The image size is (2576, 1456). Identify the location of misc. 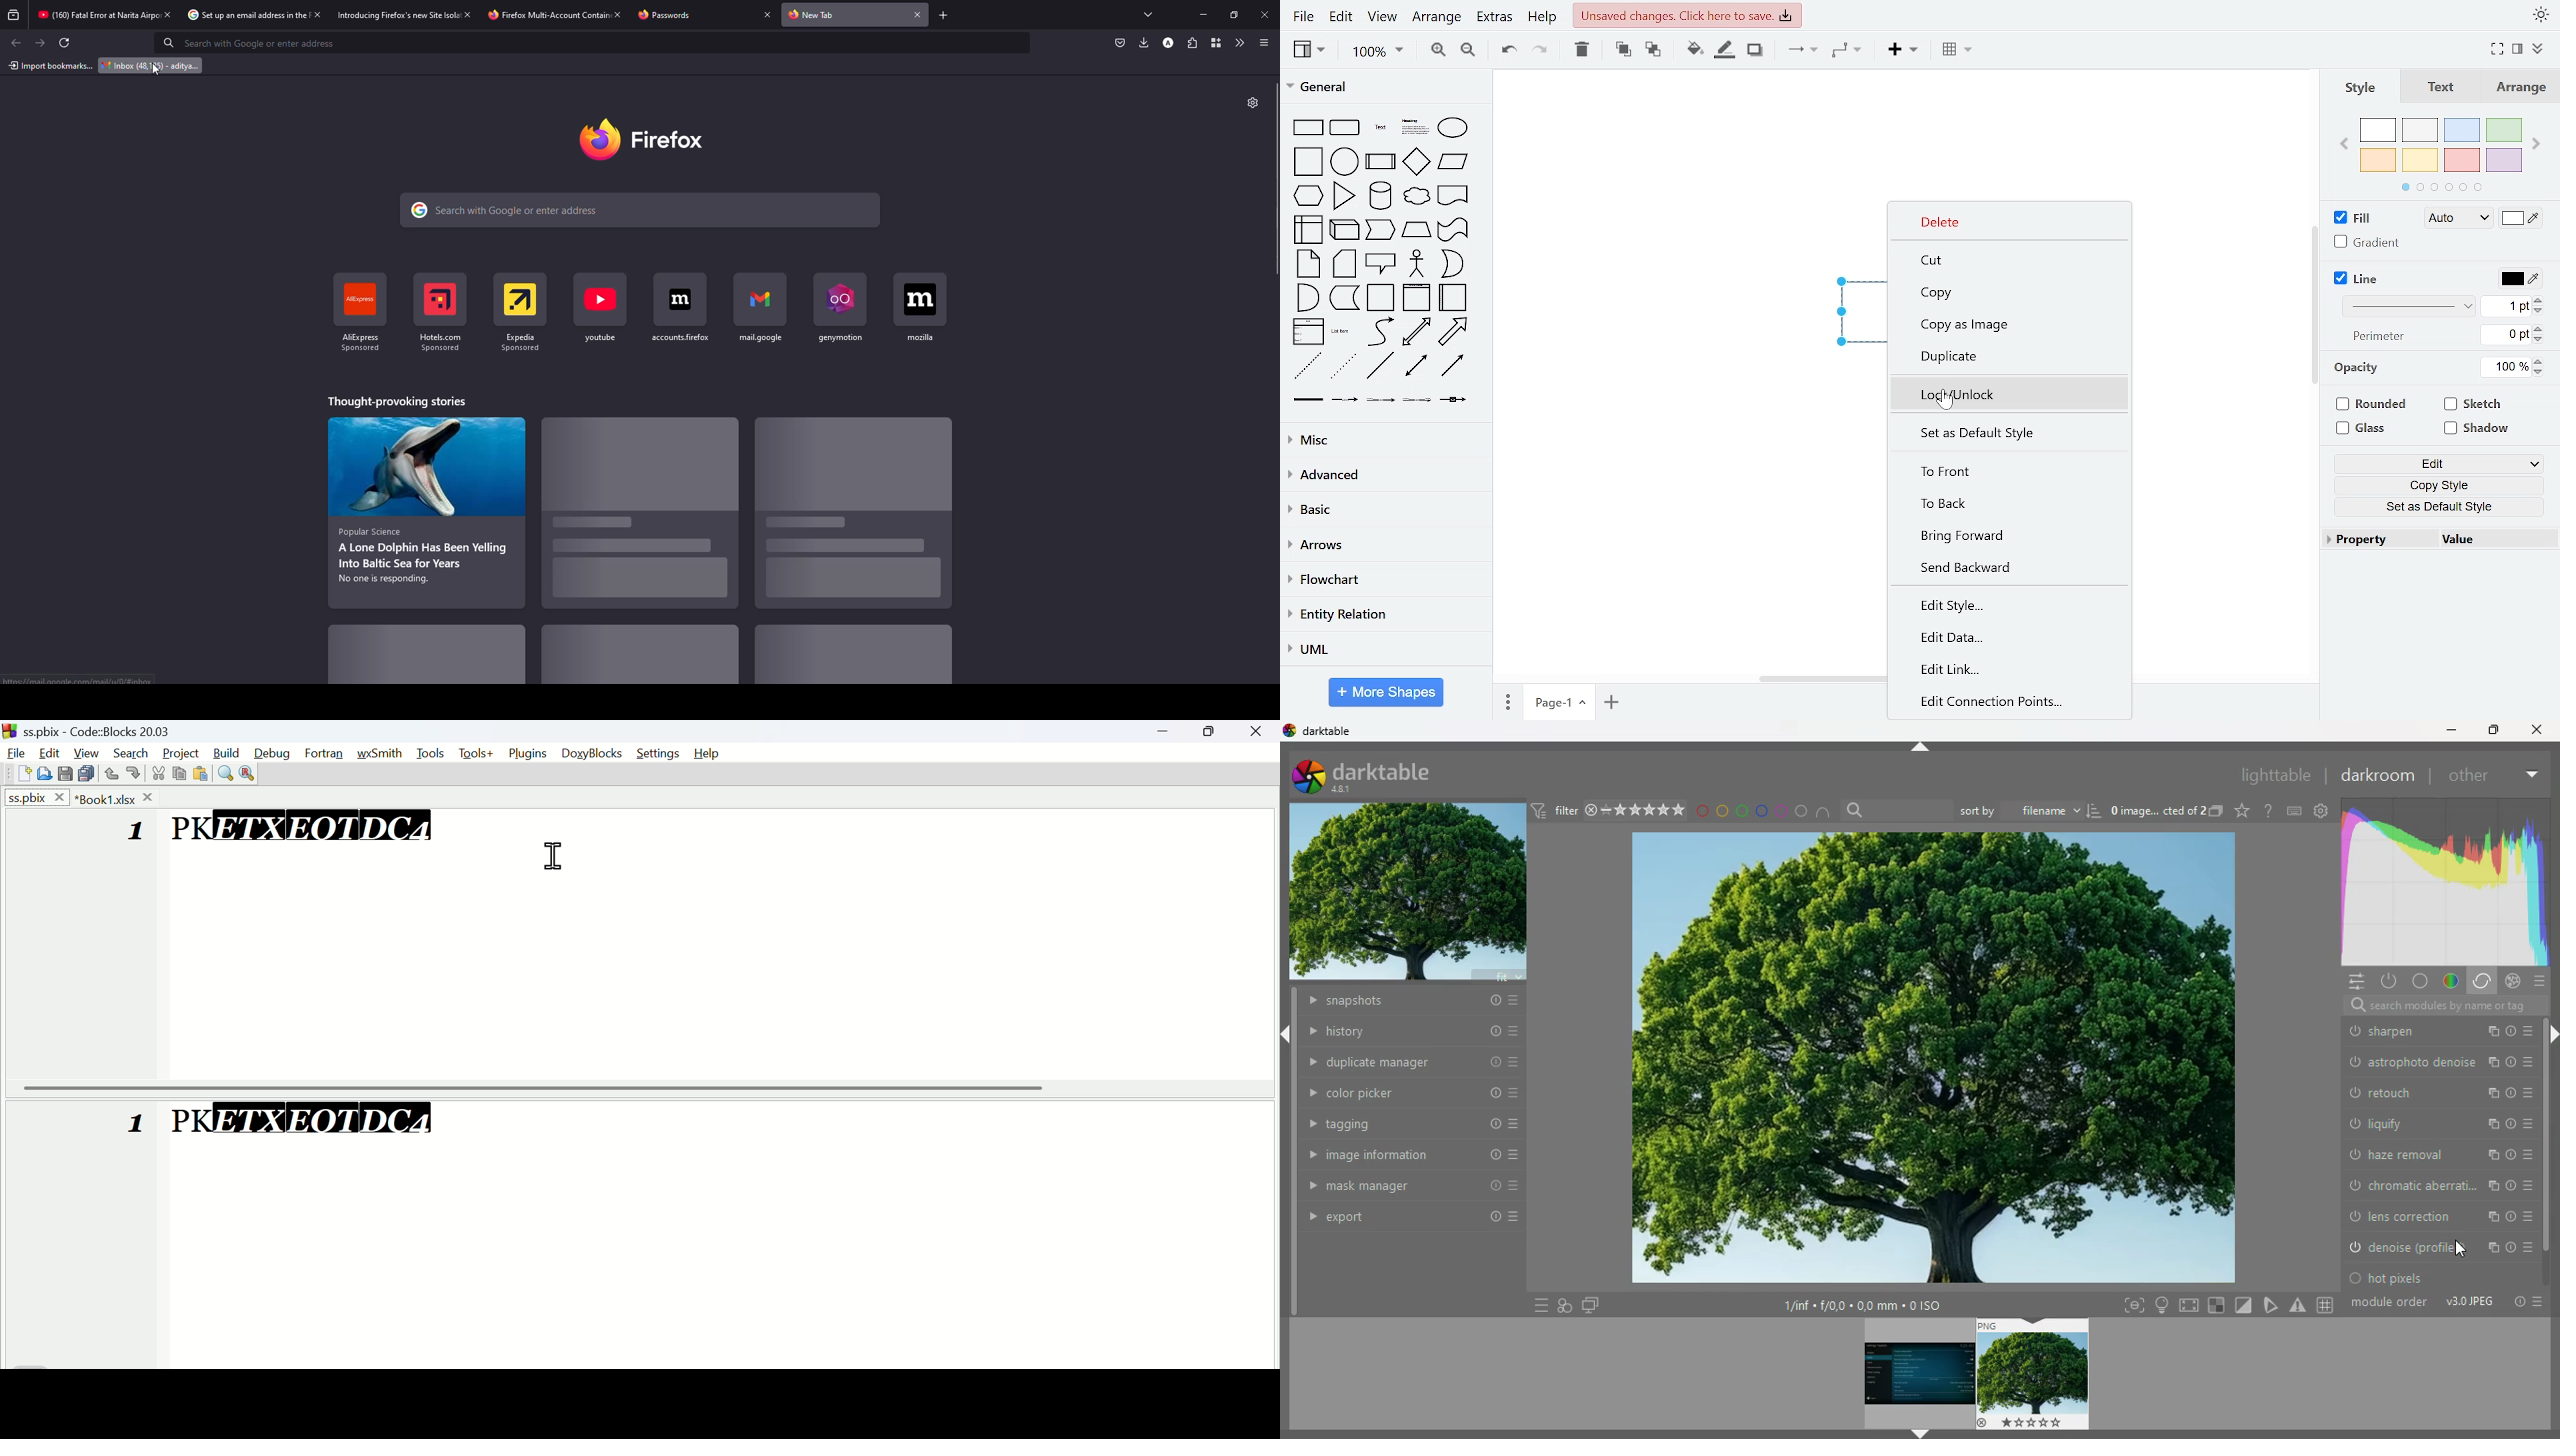
(1382, 439).